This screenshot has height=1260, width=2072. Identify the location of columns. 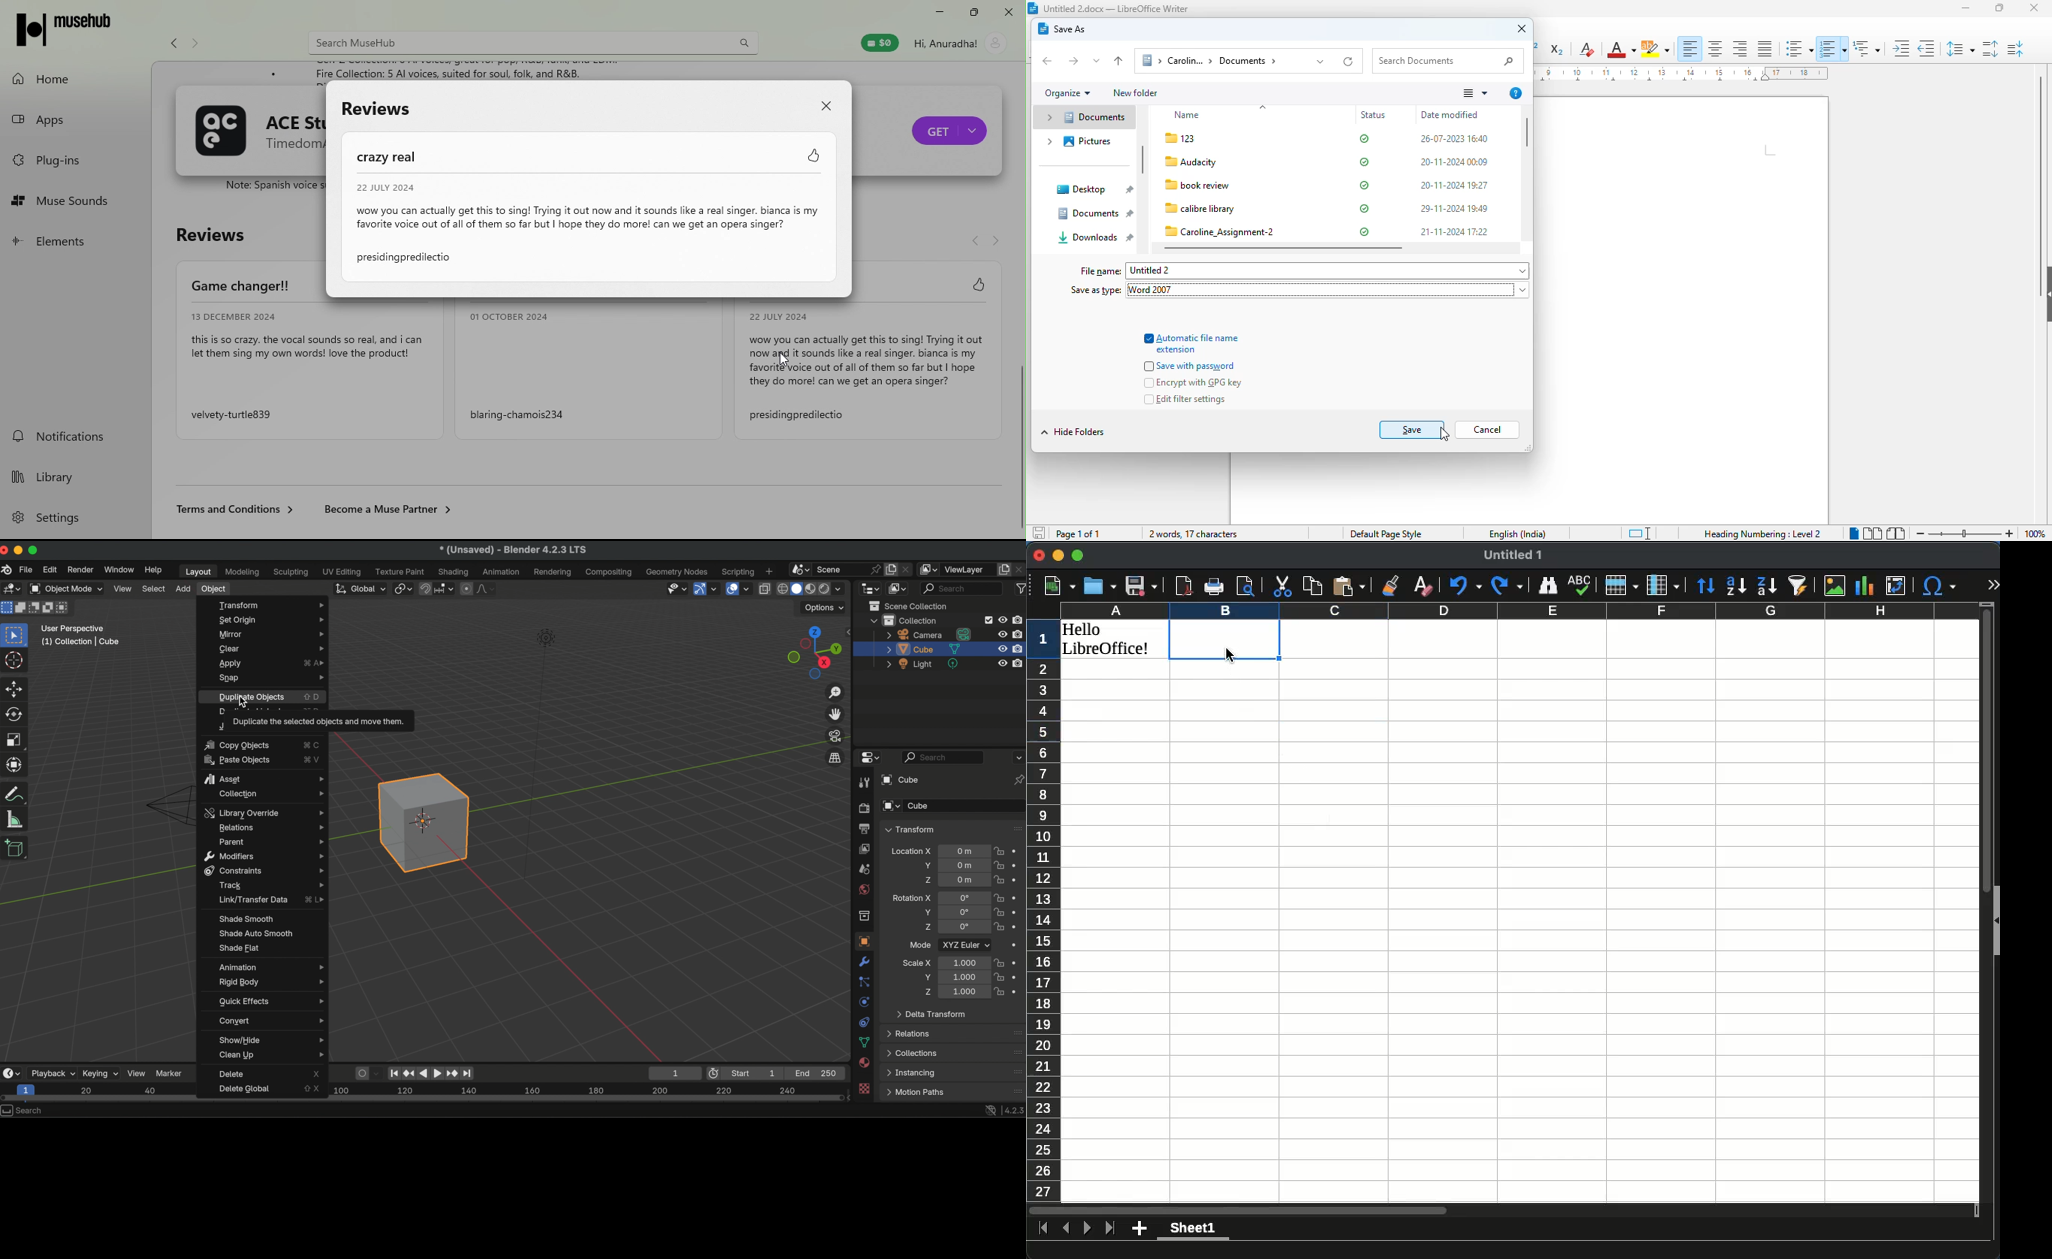
(1663, 585).